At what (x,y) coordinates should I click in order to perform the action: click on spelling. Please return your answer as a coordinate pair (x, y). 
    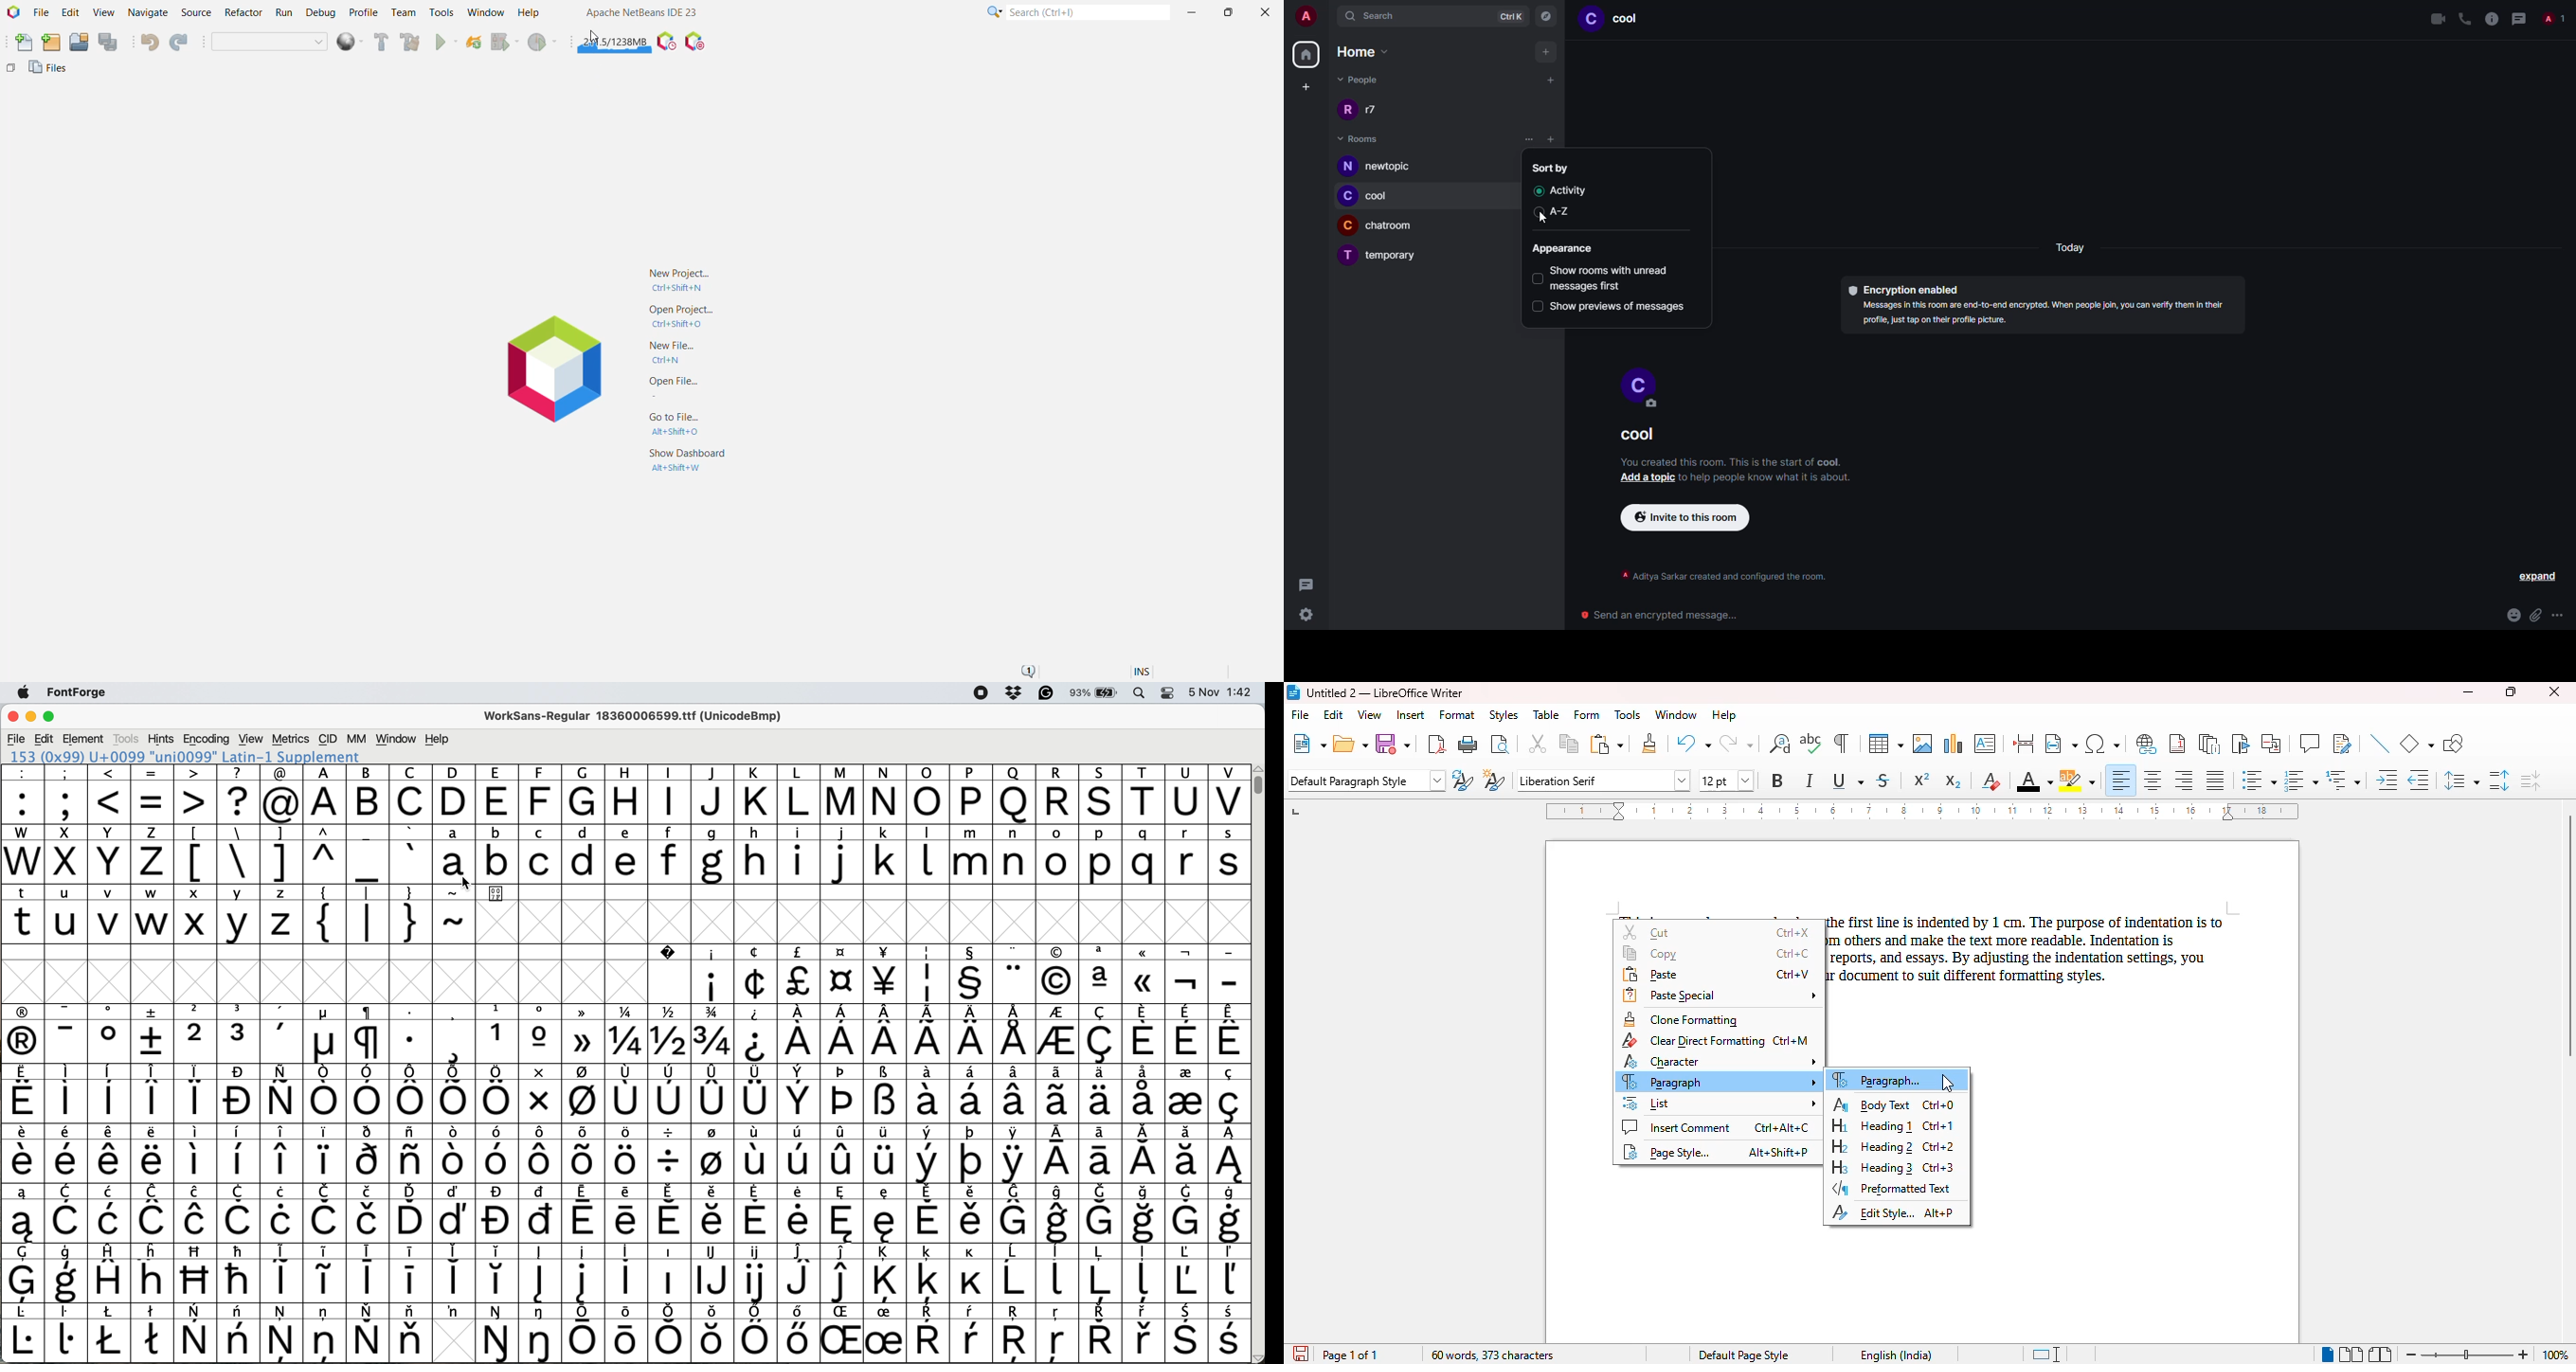
    Looking at the image, I should click on (1811, 744).